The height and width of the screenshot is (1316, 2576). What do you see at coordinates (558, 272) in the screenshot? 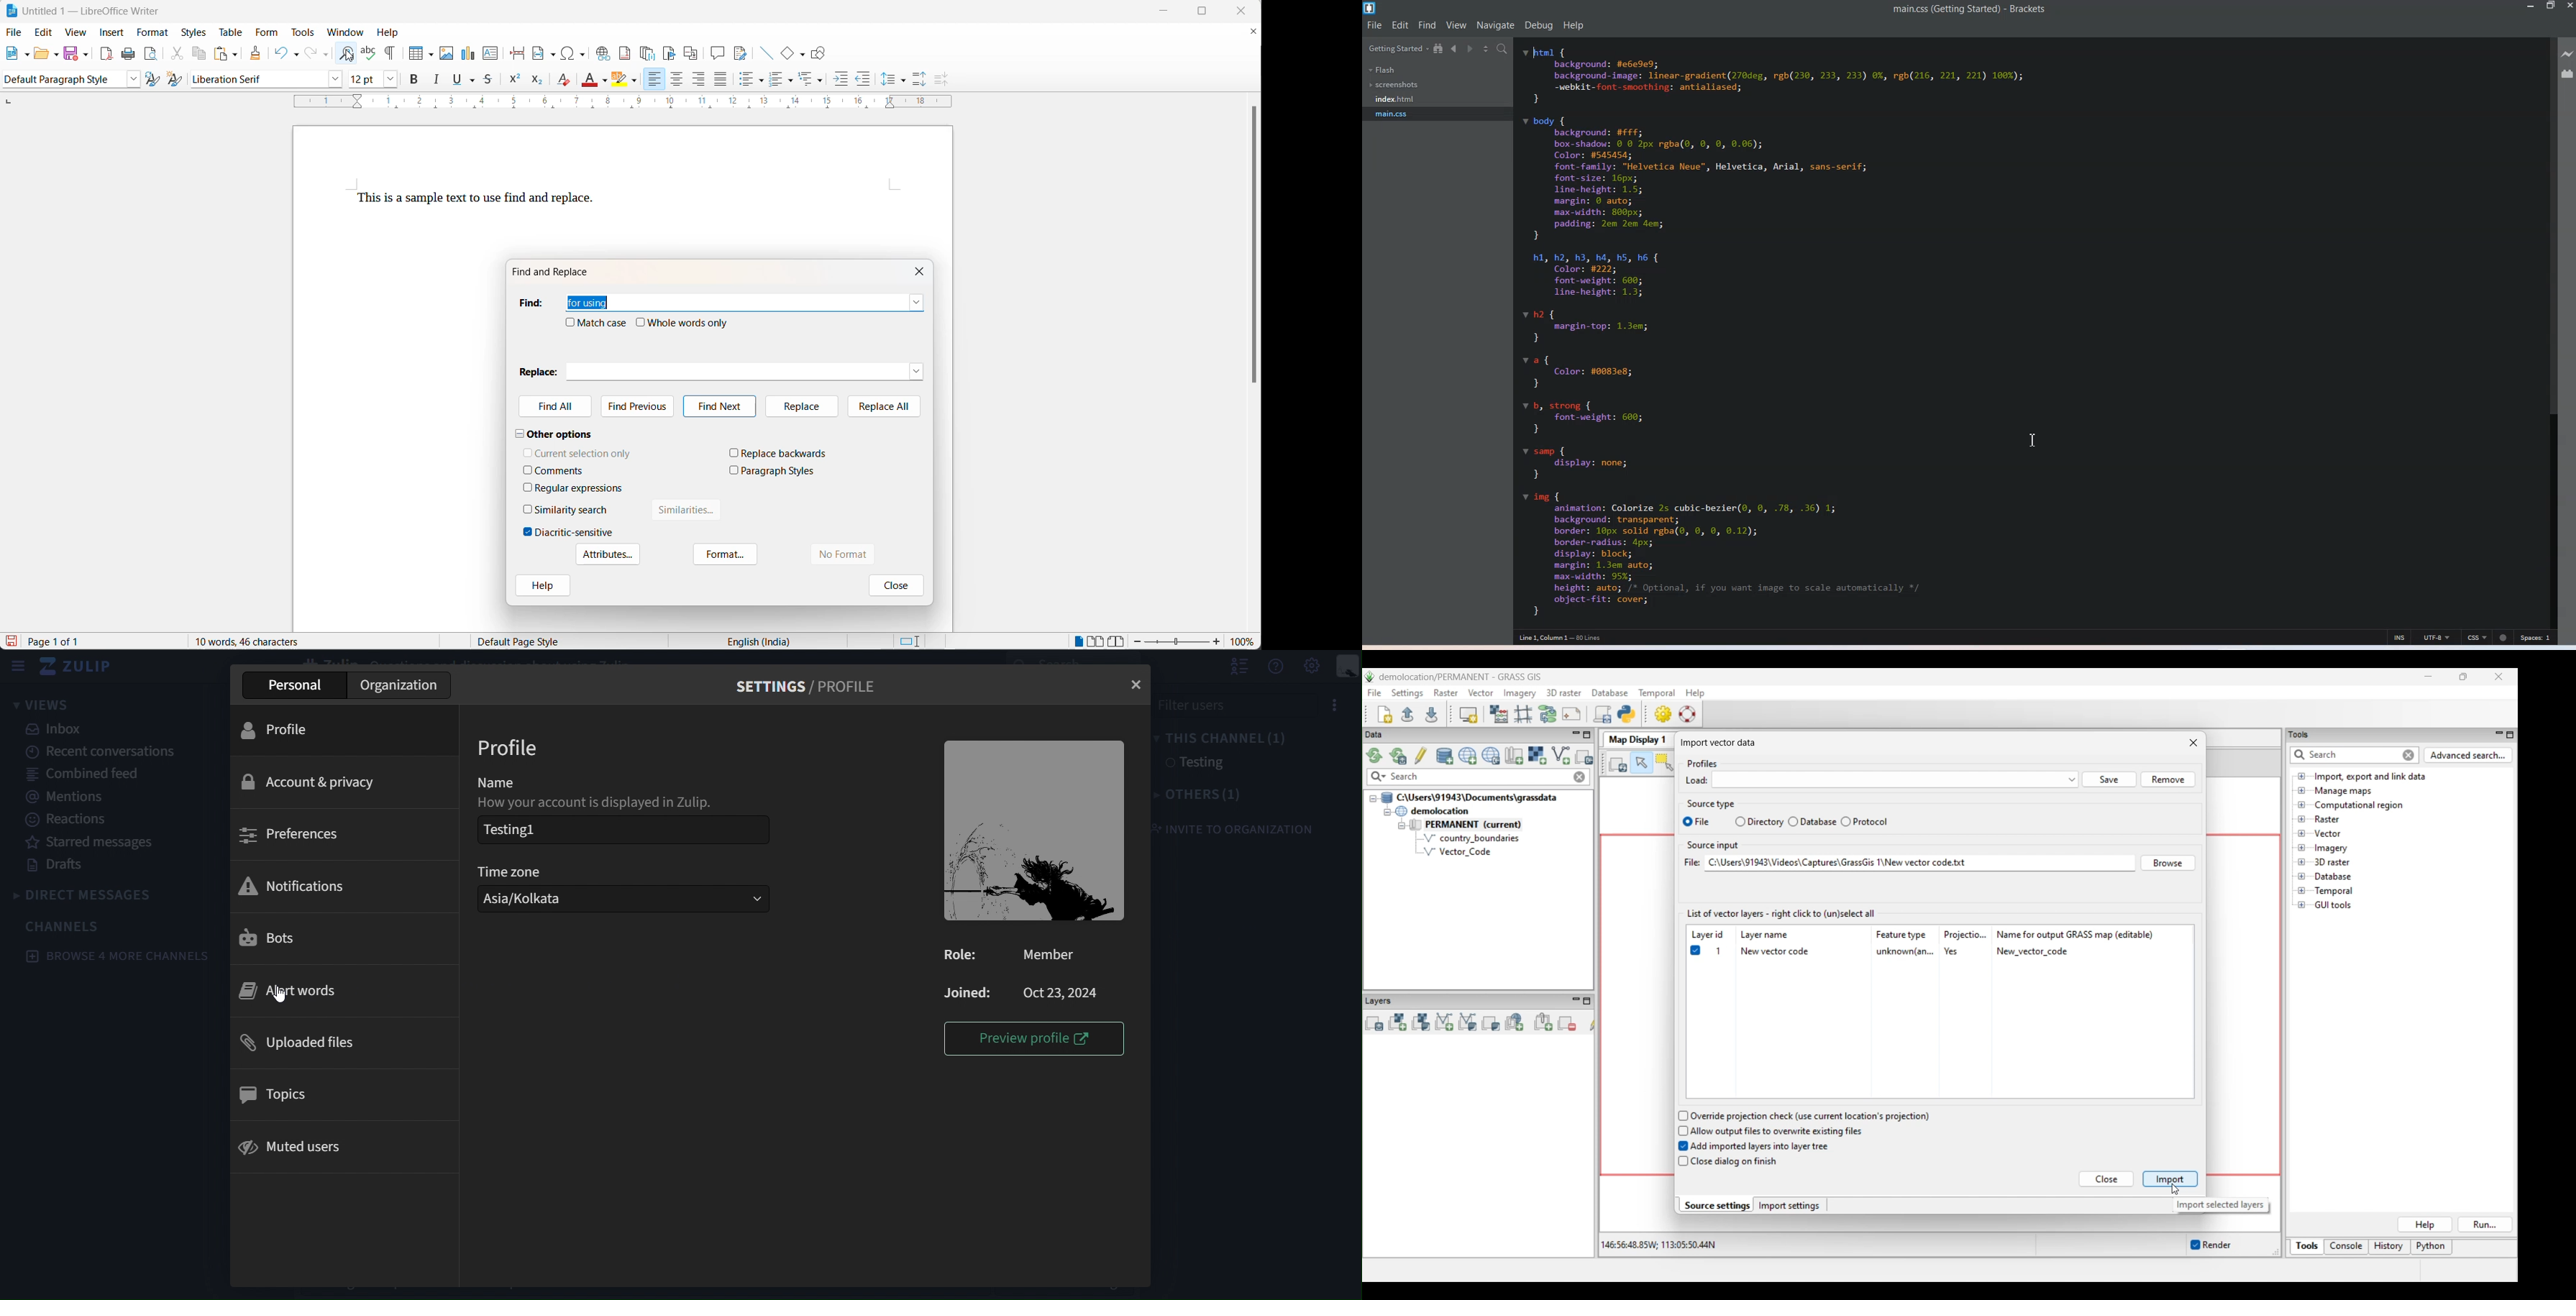
I see `find and replace dialog box title` at bounding box center [558, 272].